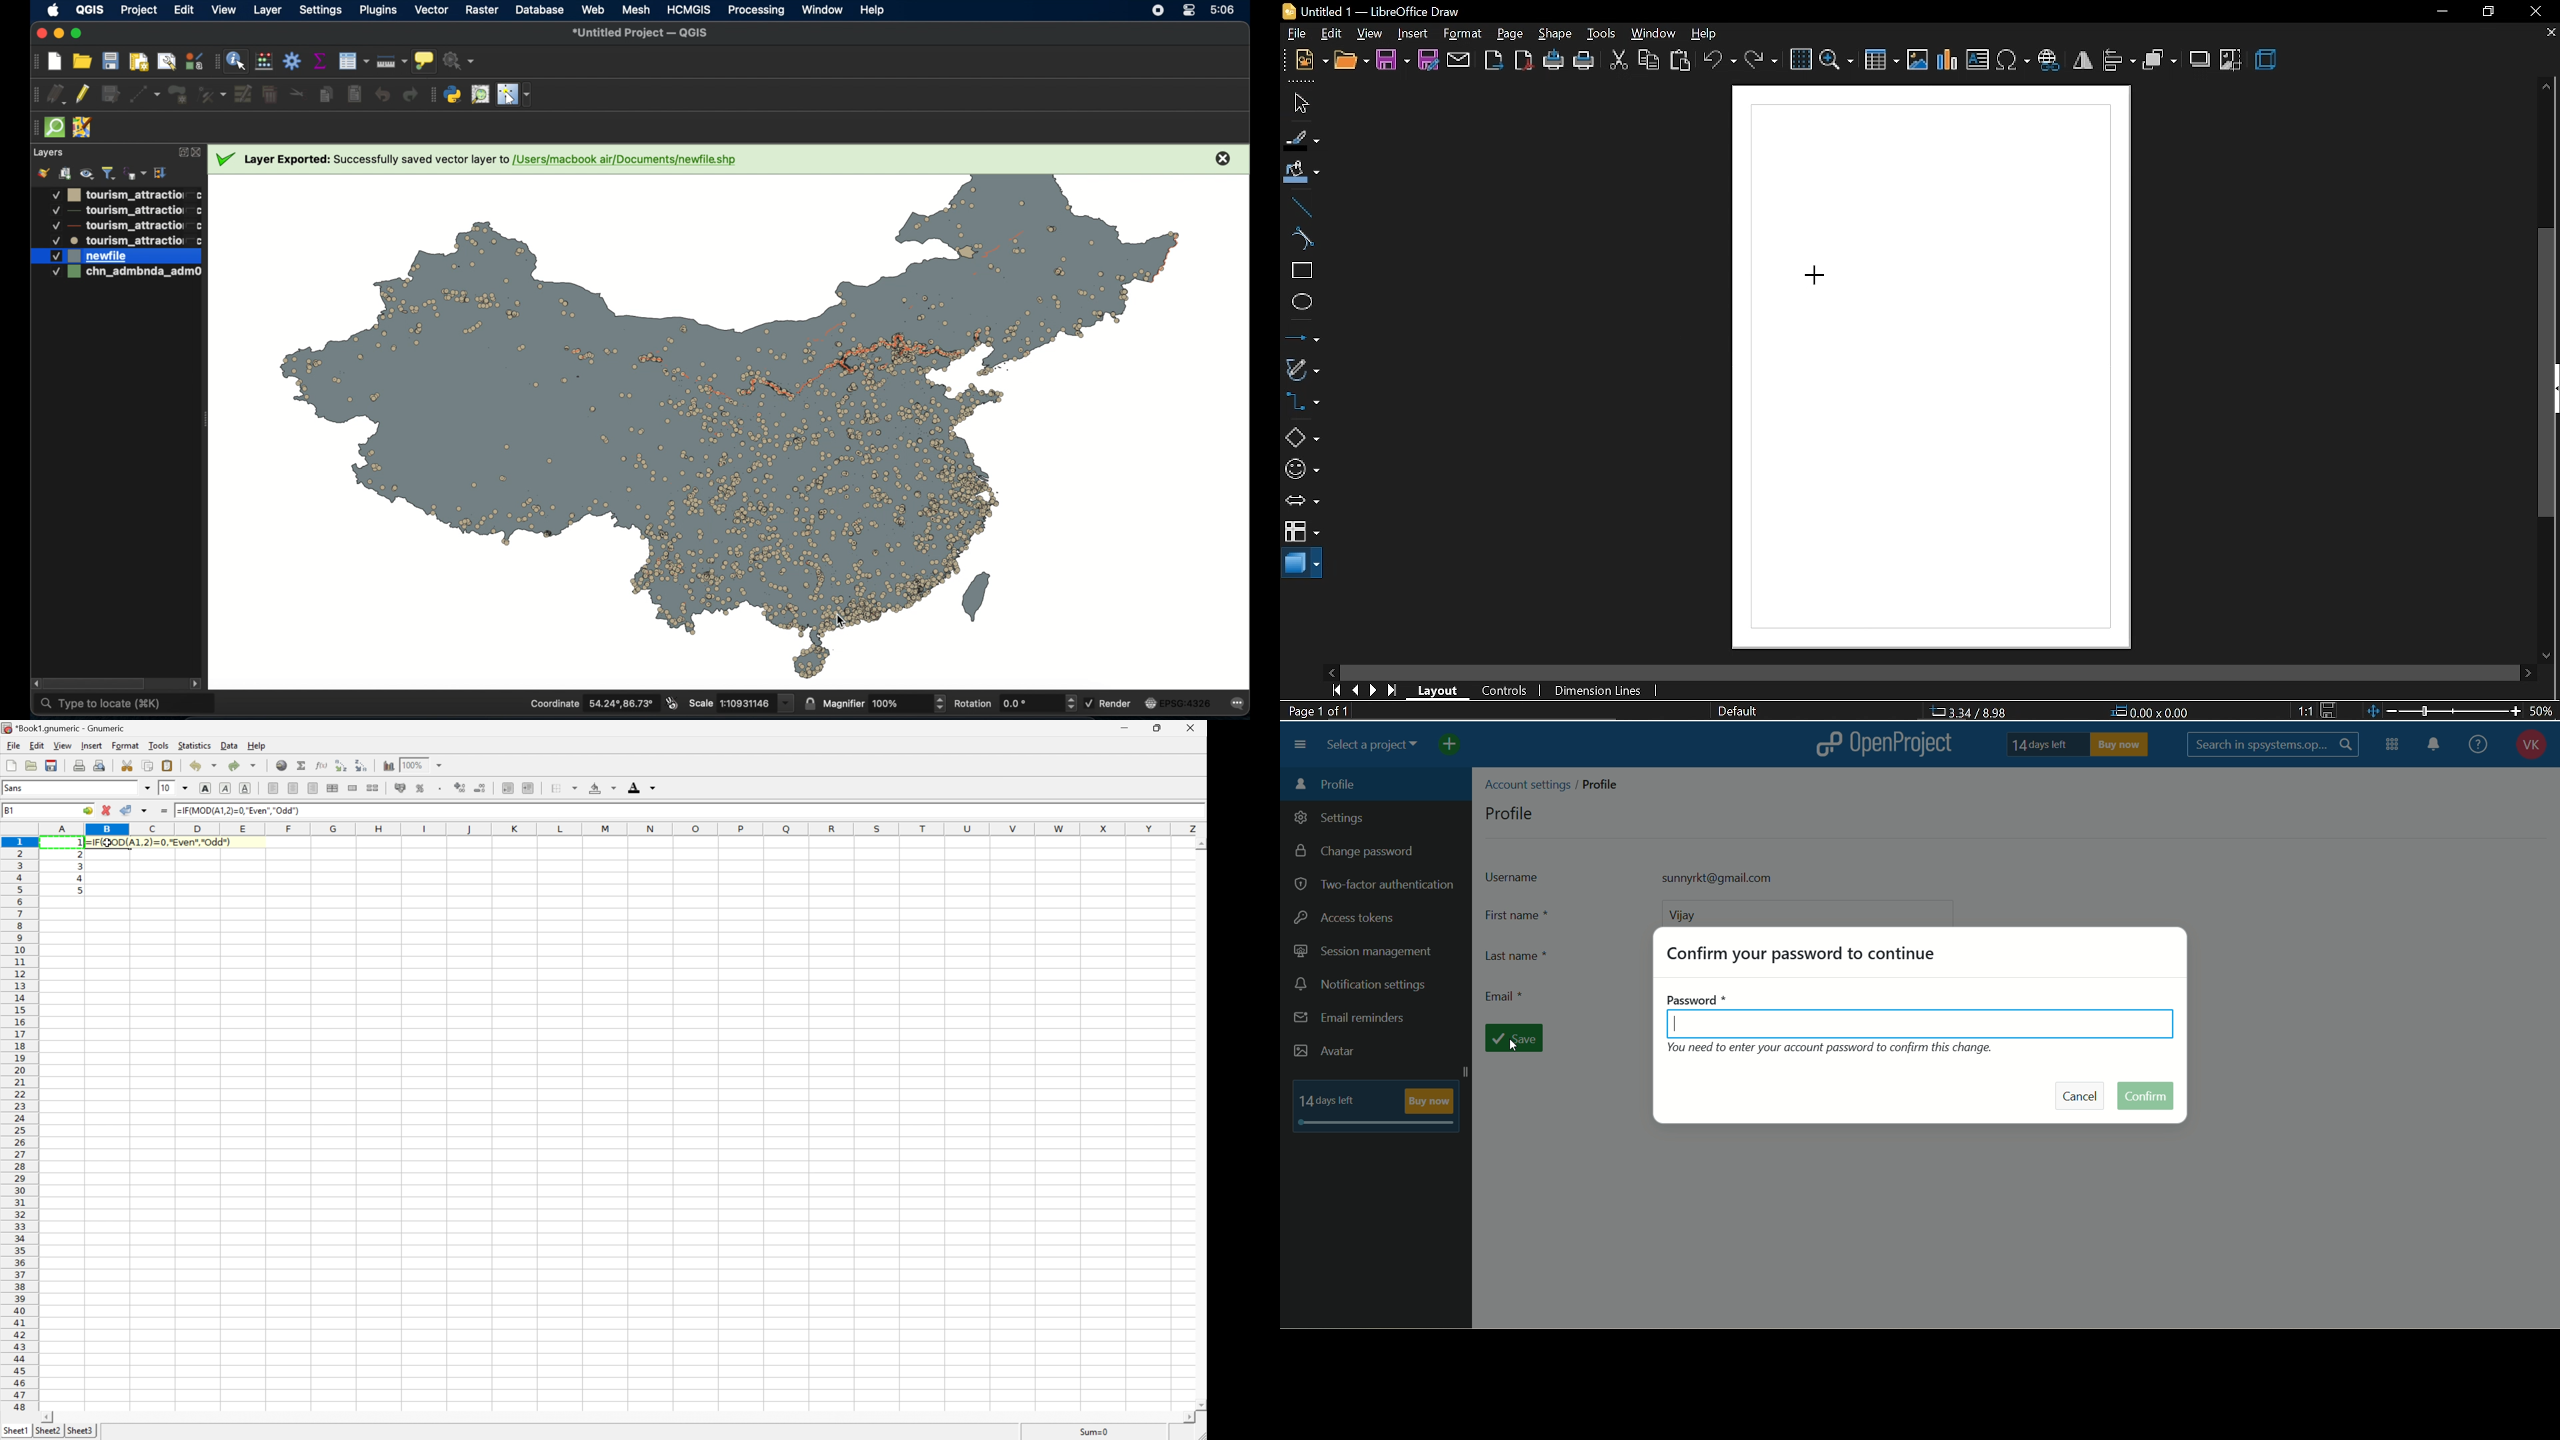 The image size is (2576, 1456). What do you see at coordinates (147, 765) in the screenshot?
I see `Copy selection` at bounding box center [147, 765].